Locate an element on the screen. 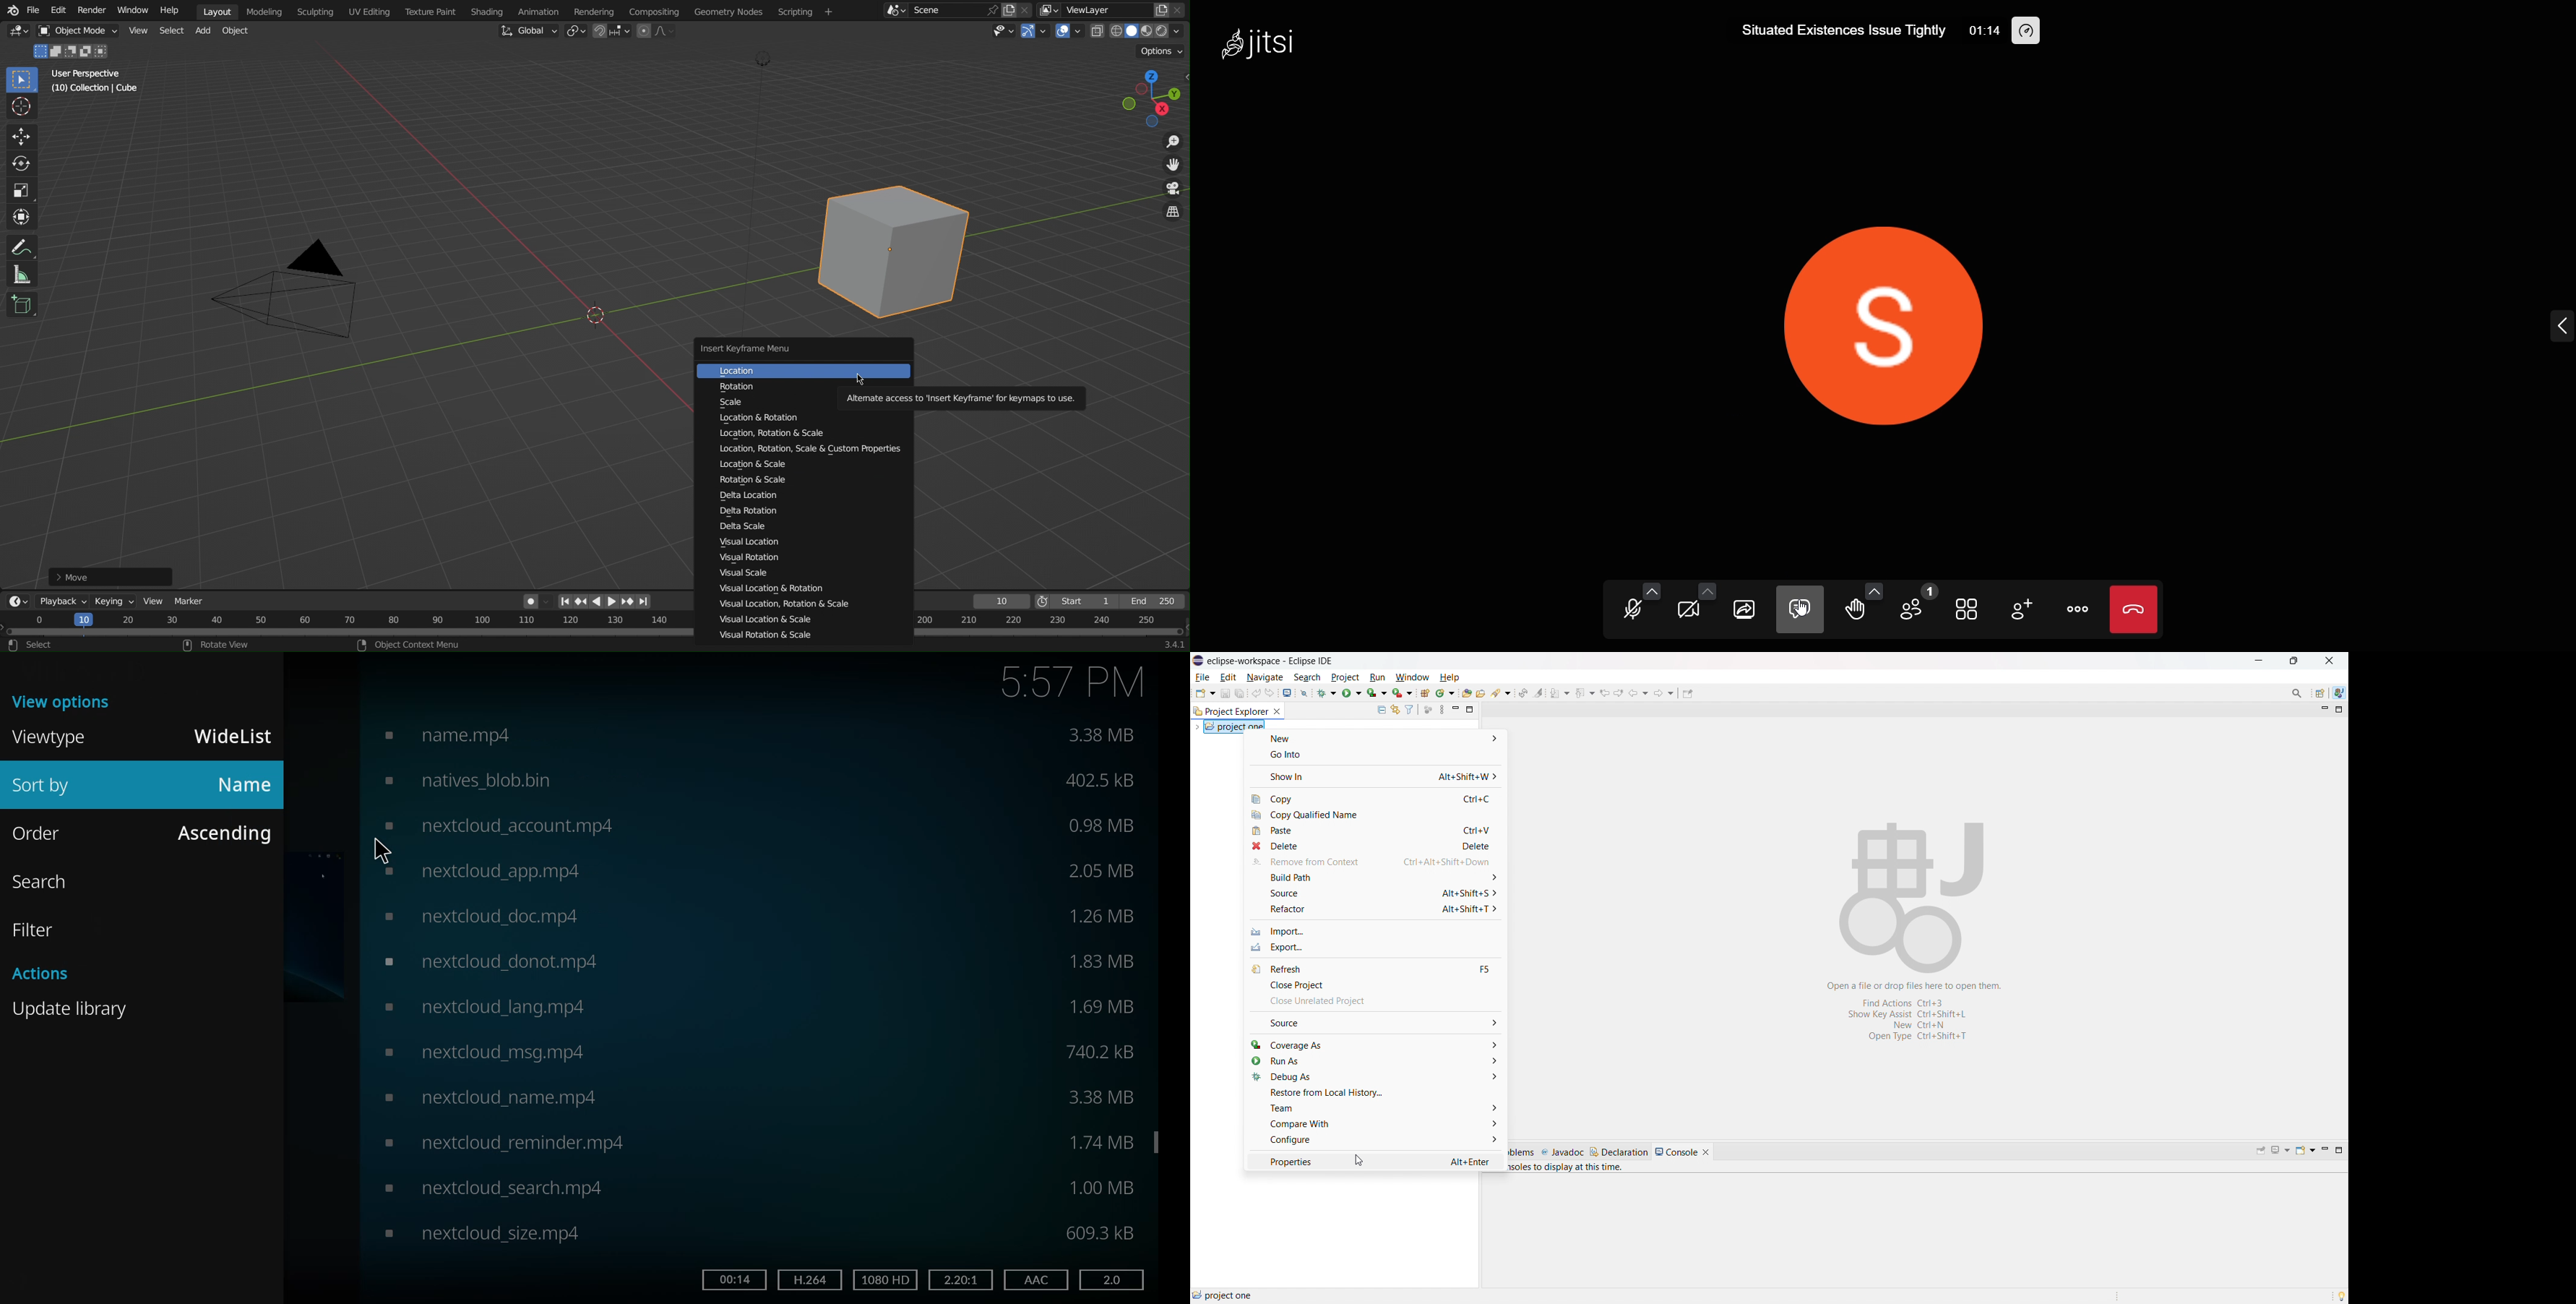  User Perspective is located at coordinates (91, 75).